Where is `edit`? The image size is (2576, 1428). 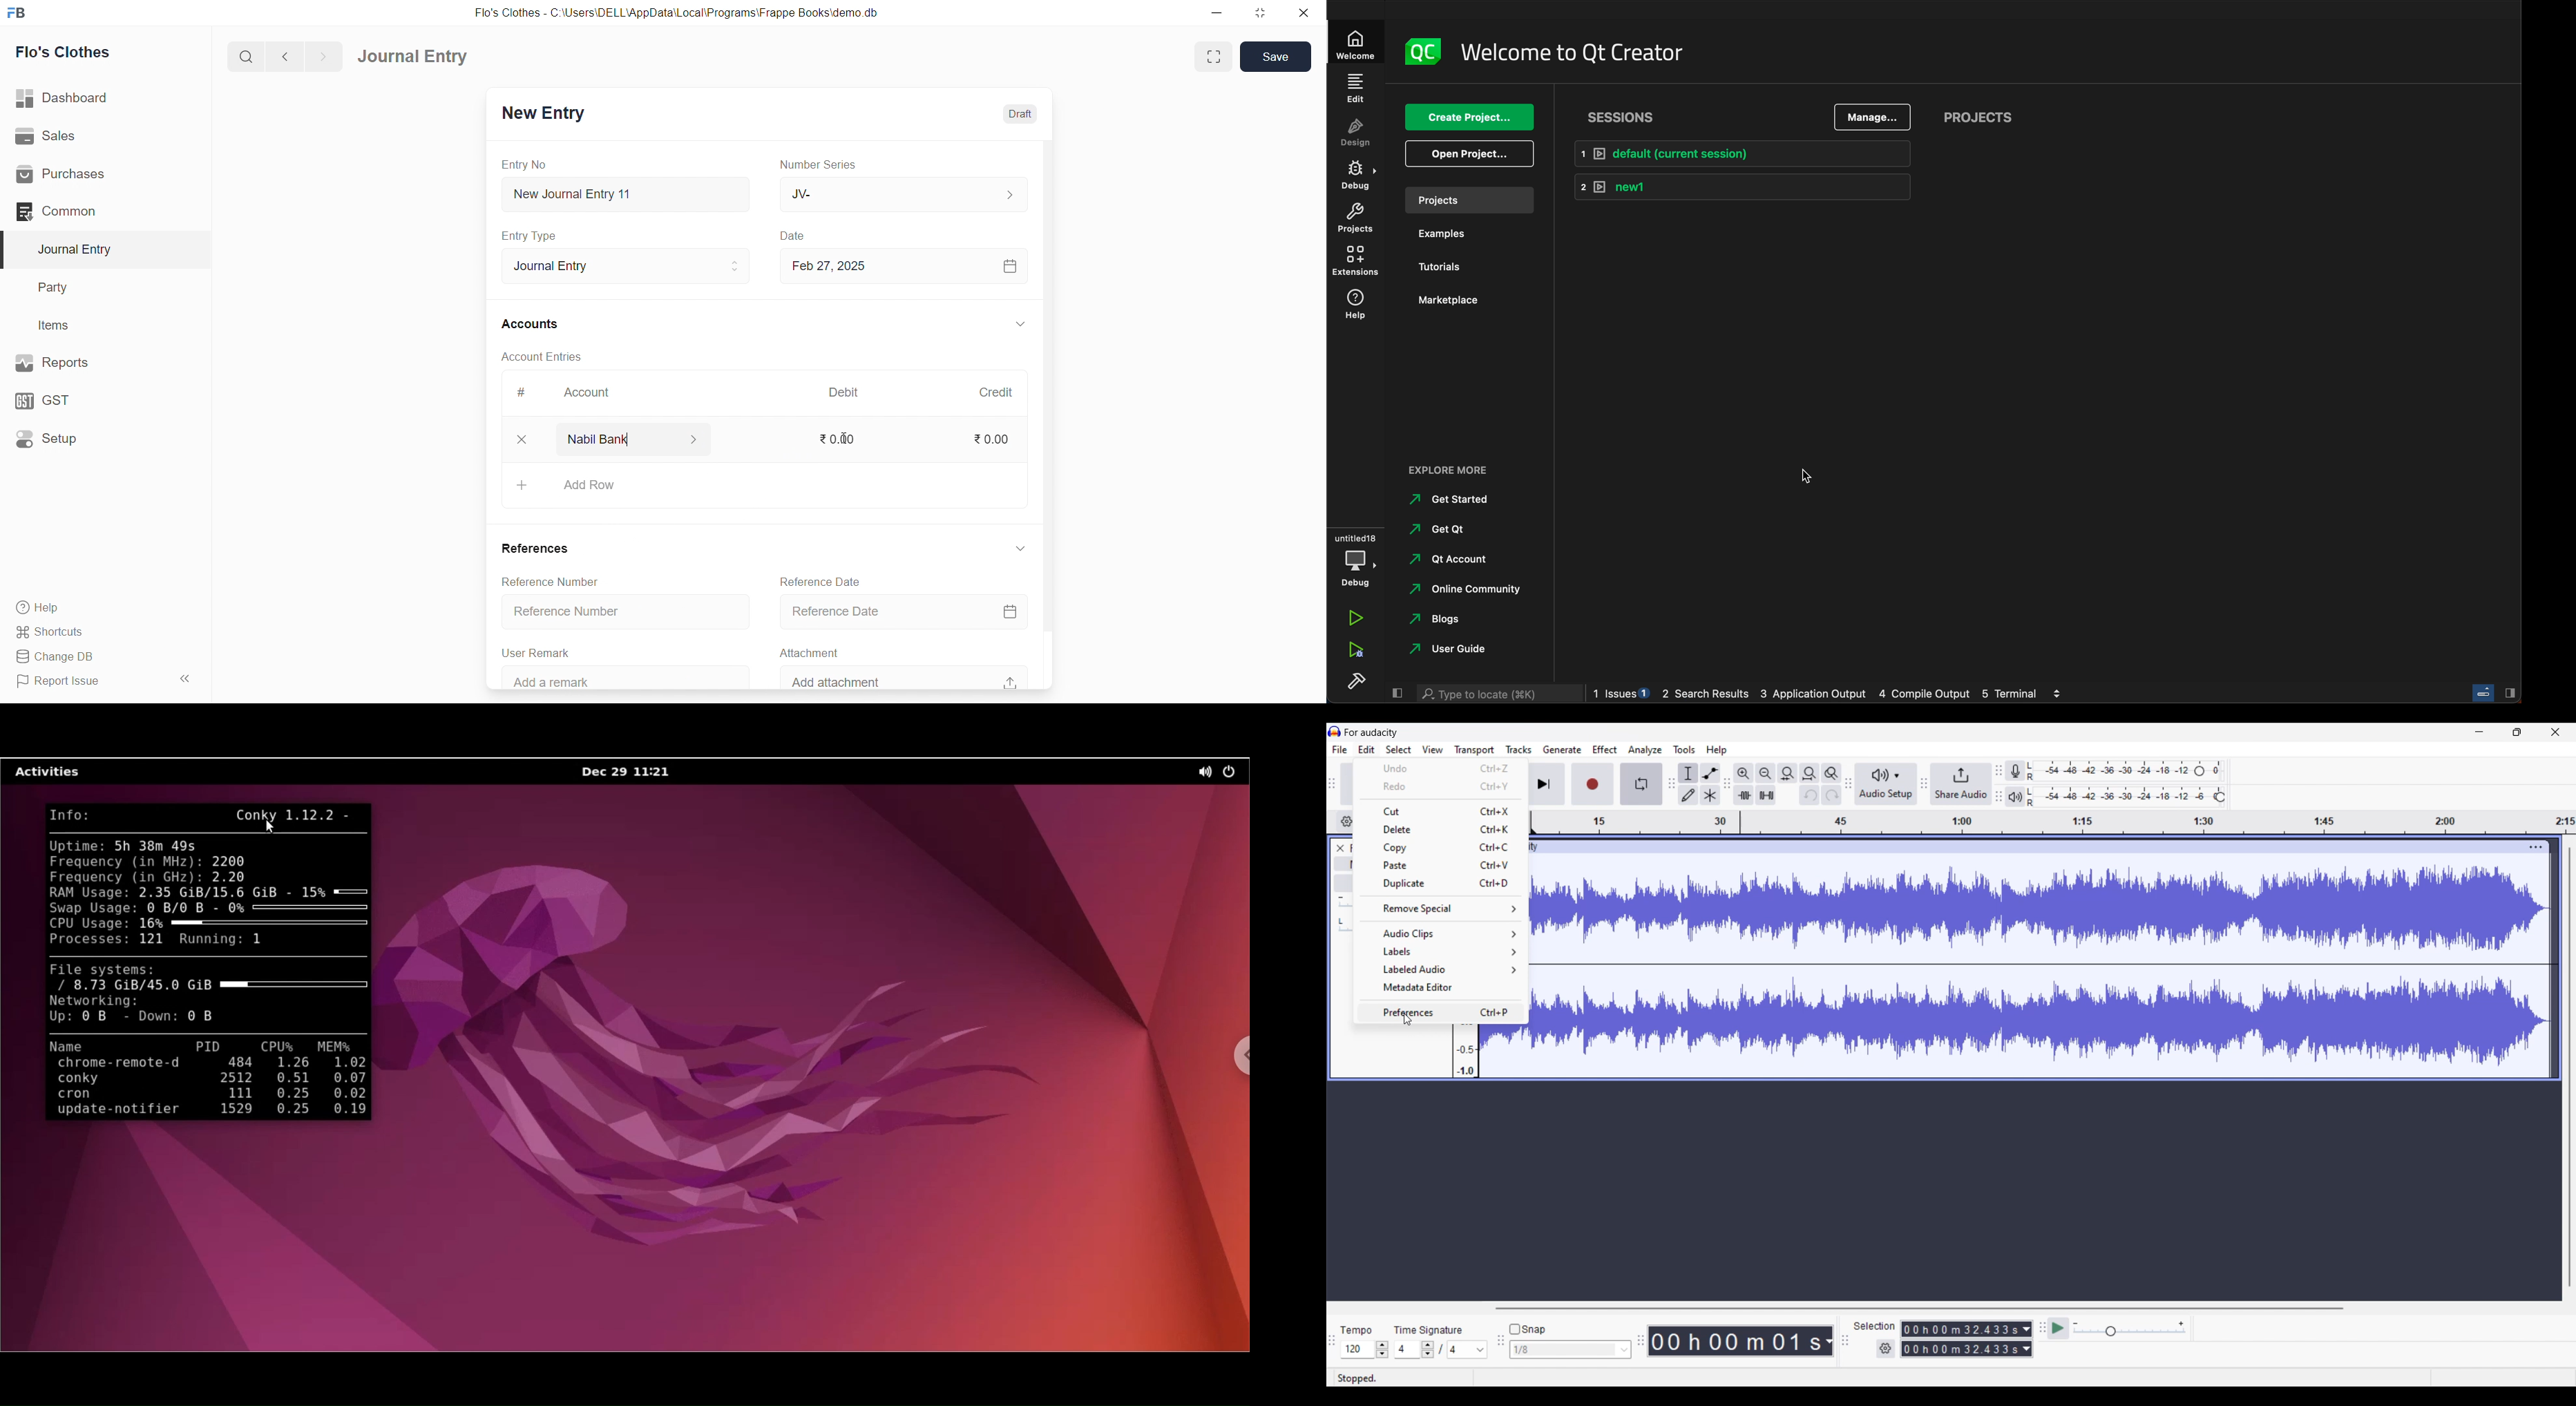
edit is located at coordinates (1357, 88).